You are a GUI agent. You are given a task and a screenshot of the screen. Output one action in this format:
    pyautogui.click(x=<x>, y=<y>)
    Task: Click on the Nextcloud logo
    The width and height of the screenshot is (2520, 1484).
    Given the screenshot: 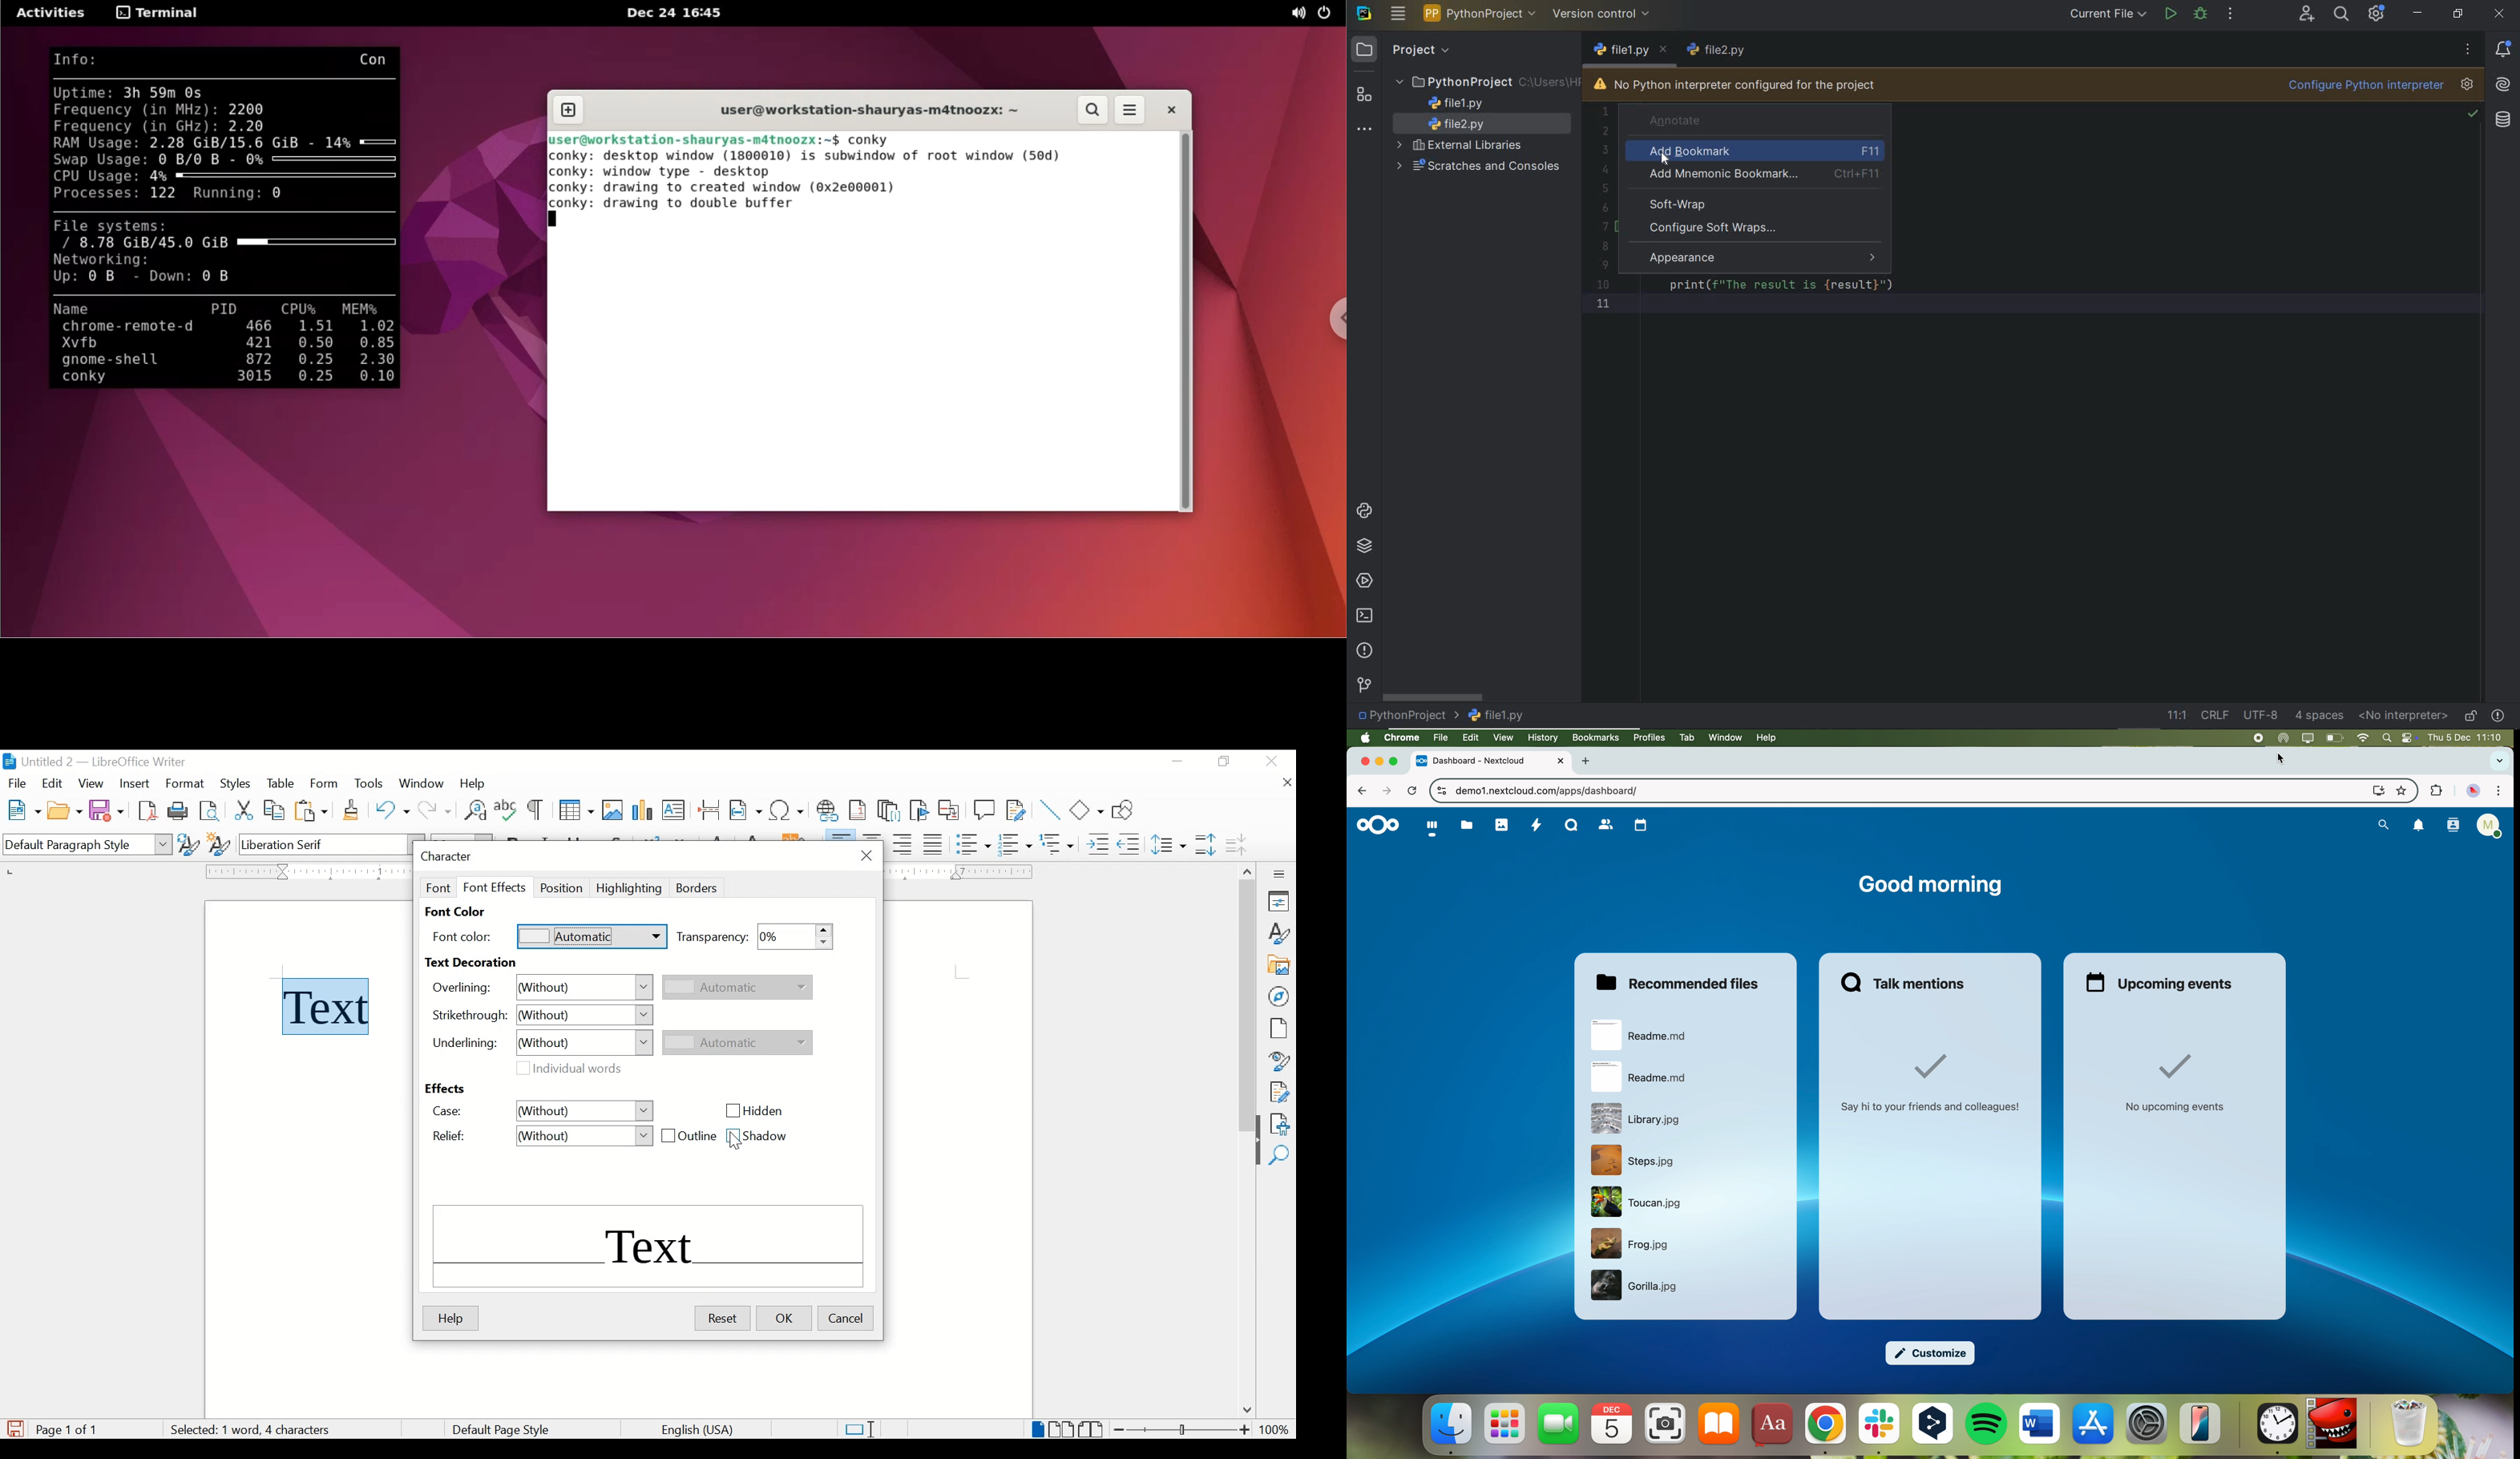 What is the action you would take?
    pyautogui.click(x=1376, y=826)
    